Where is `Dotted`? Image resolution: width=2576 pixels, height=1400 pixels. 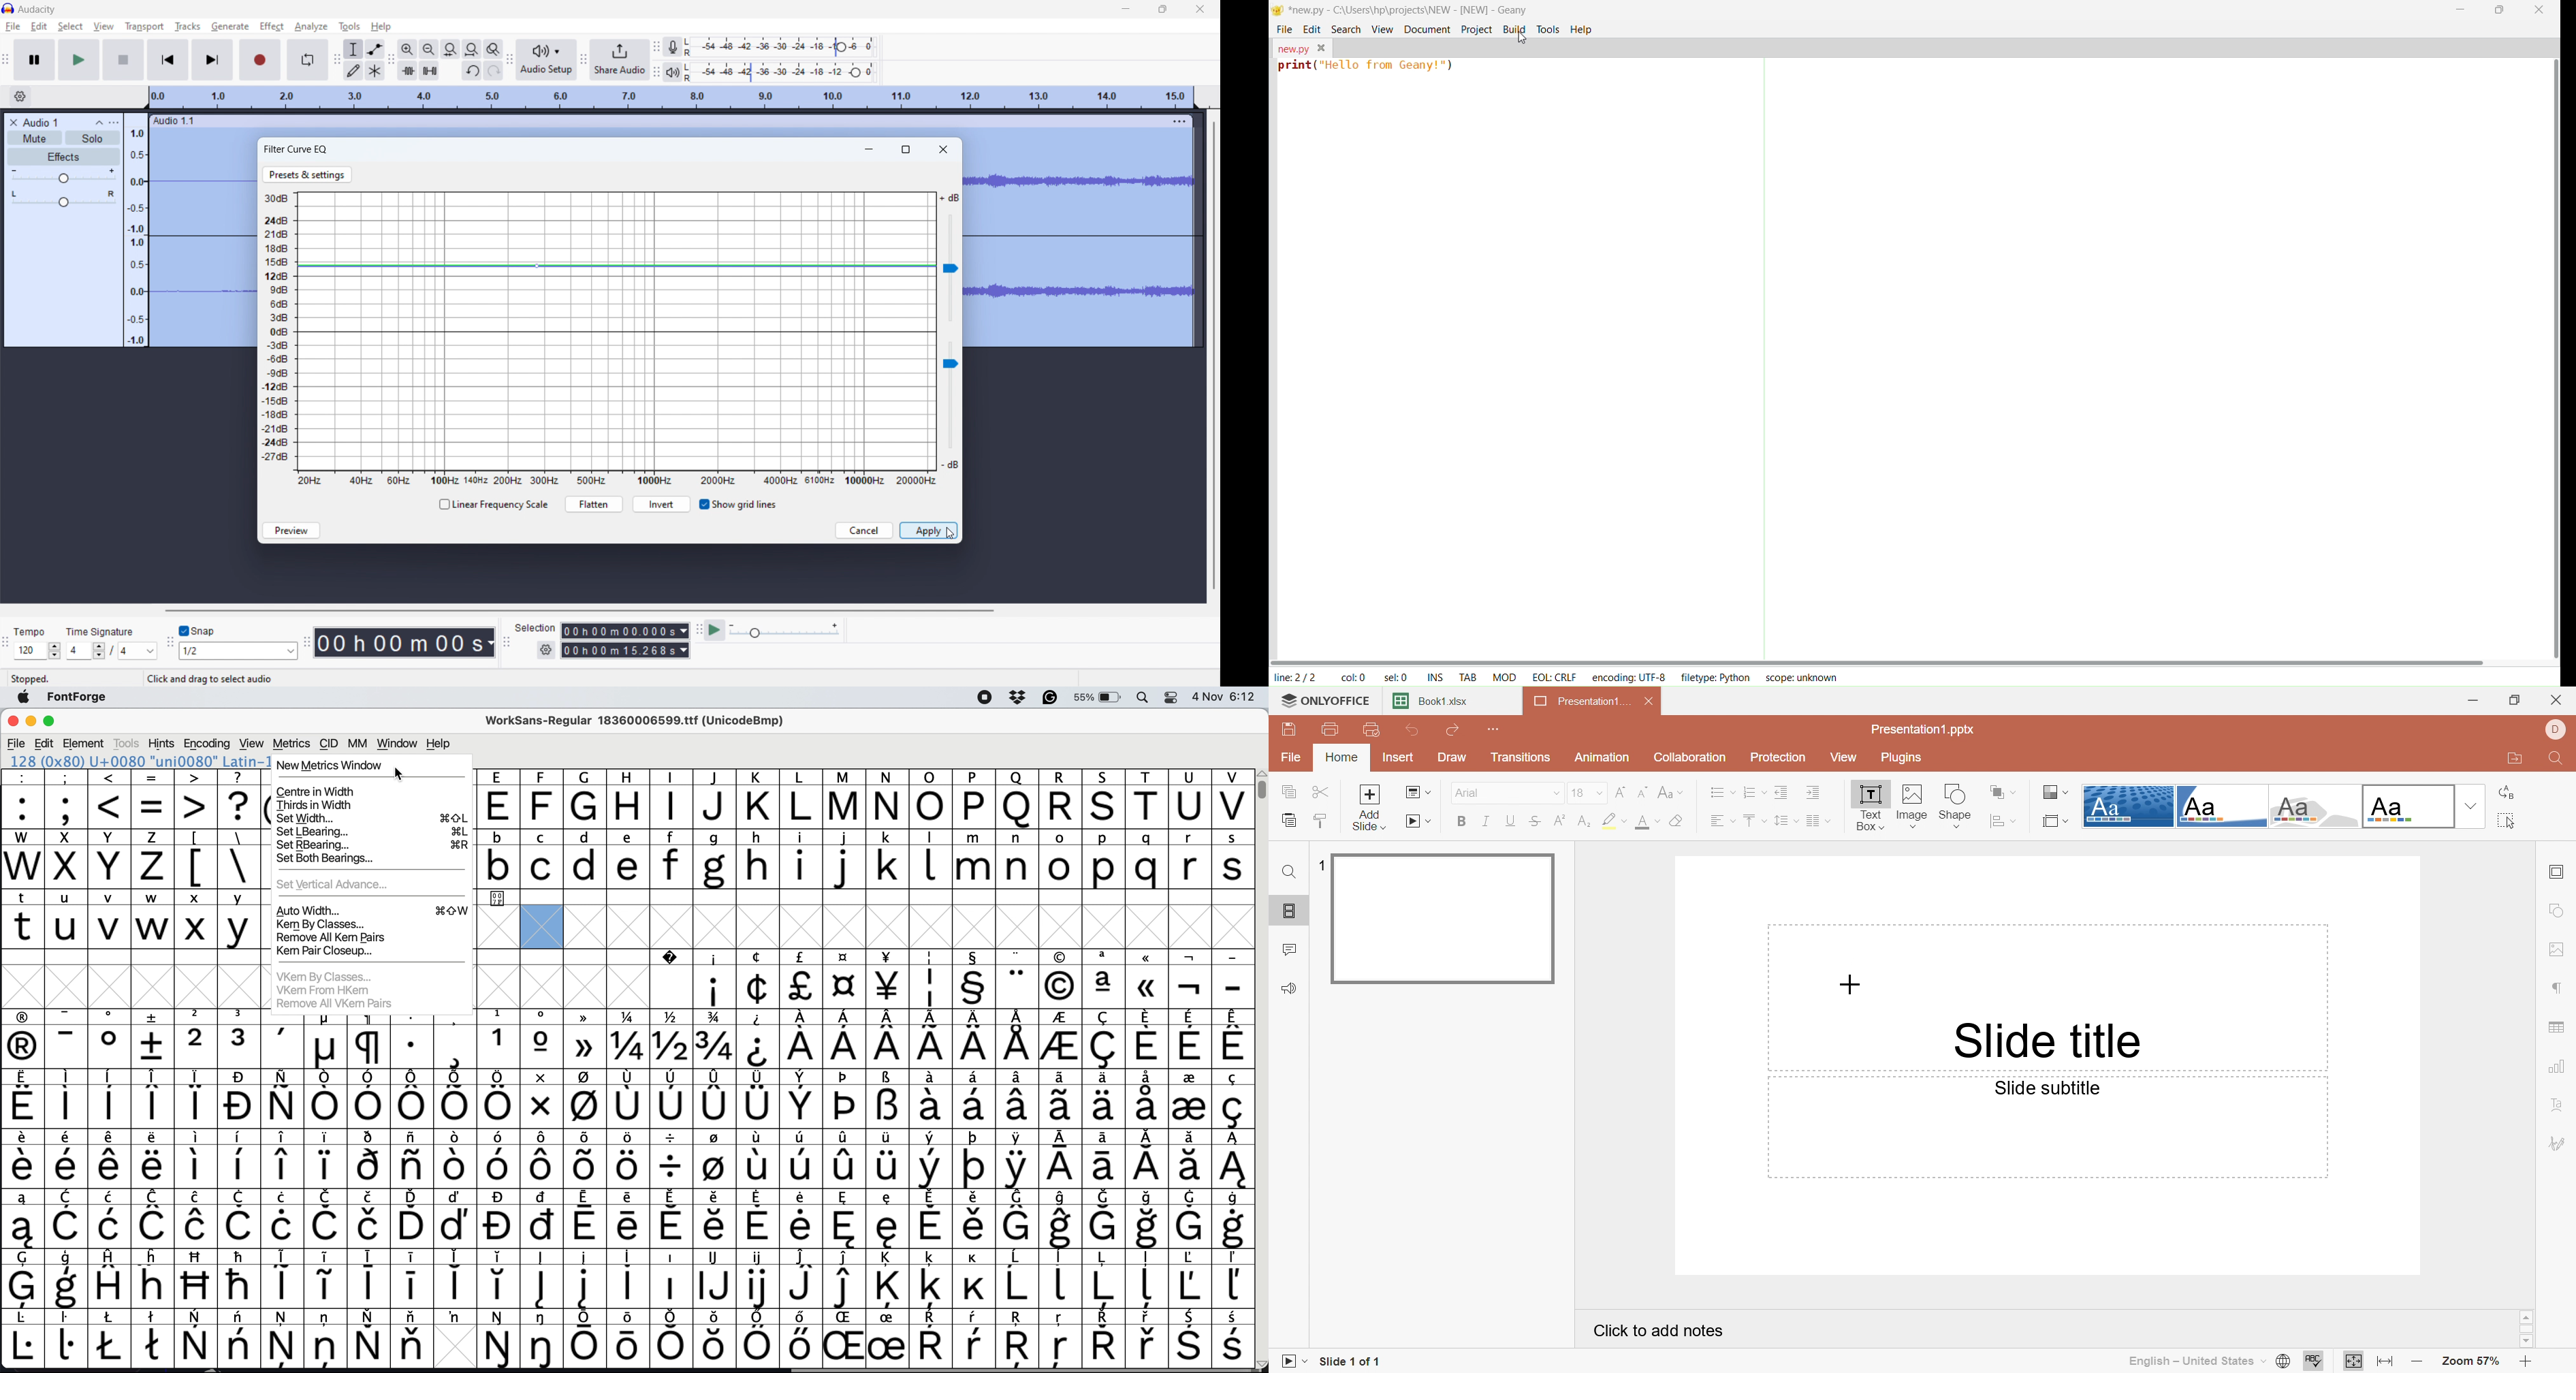 Dotted is located at coordinates (2129, 806).